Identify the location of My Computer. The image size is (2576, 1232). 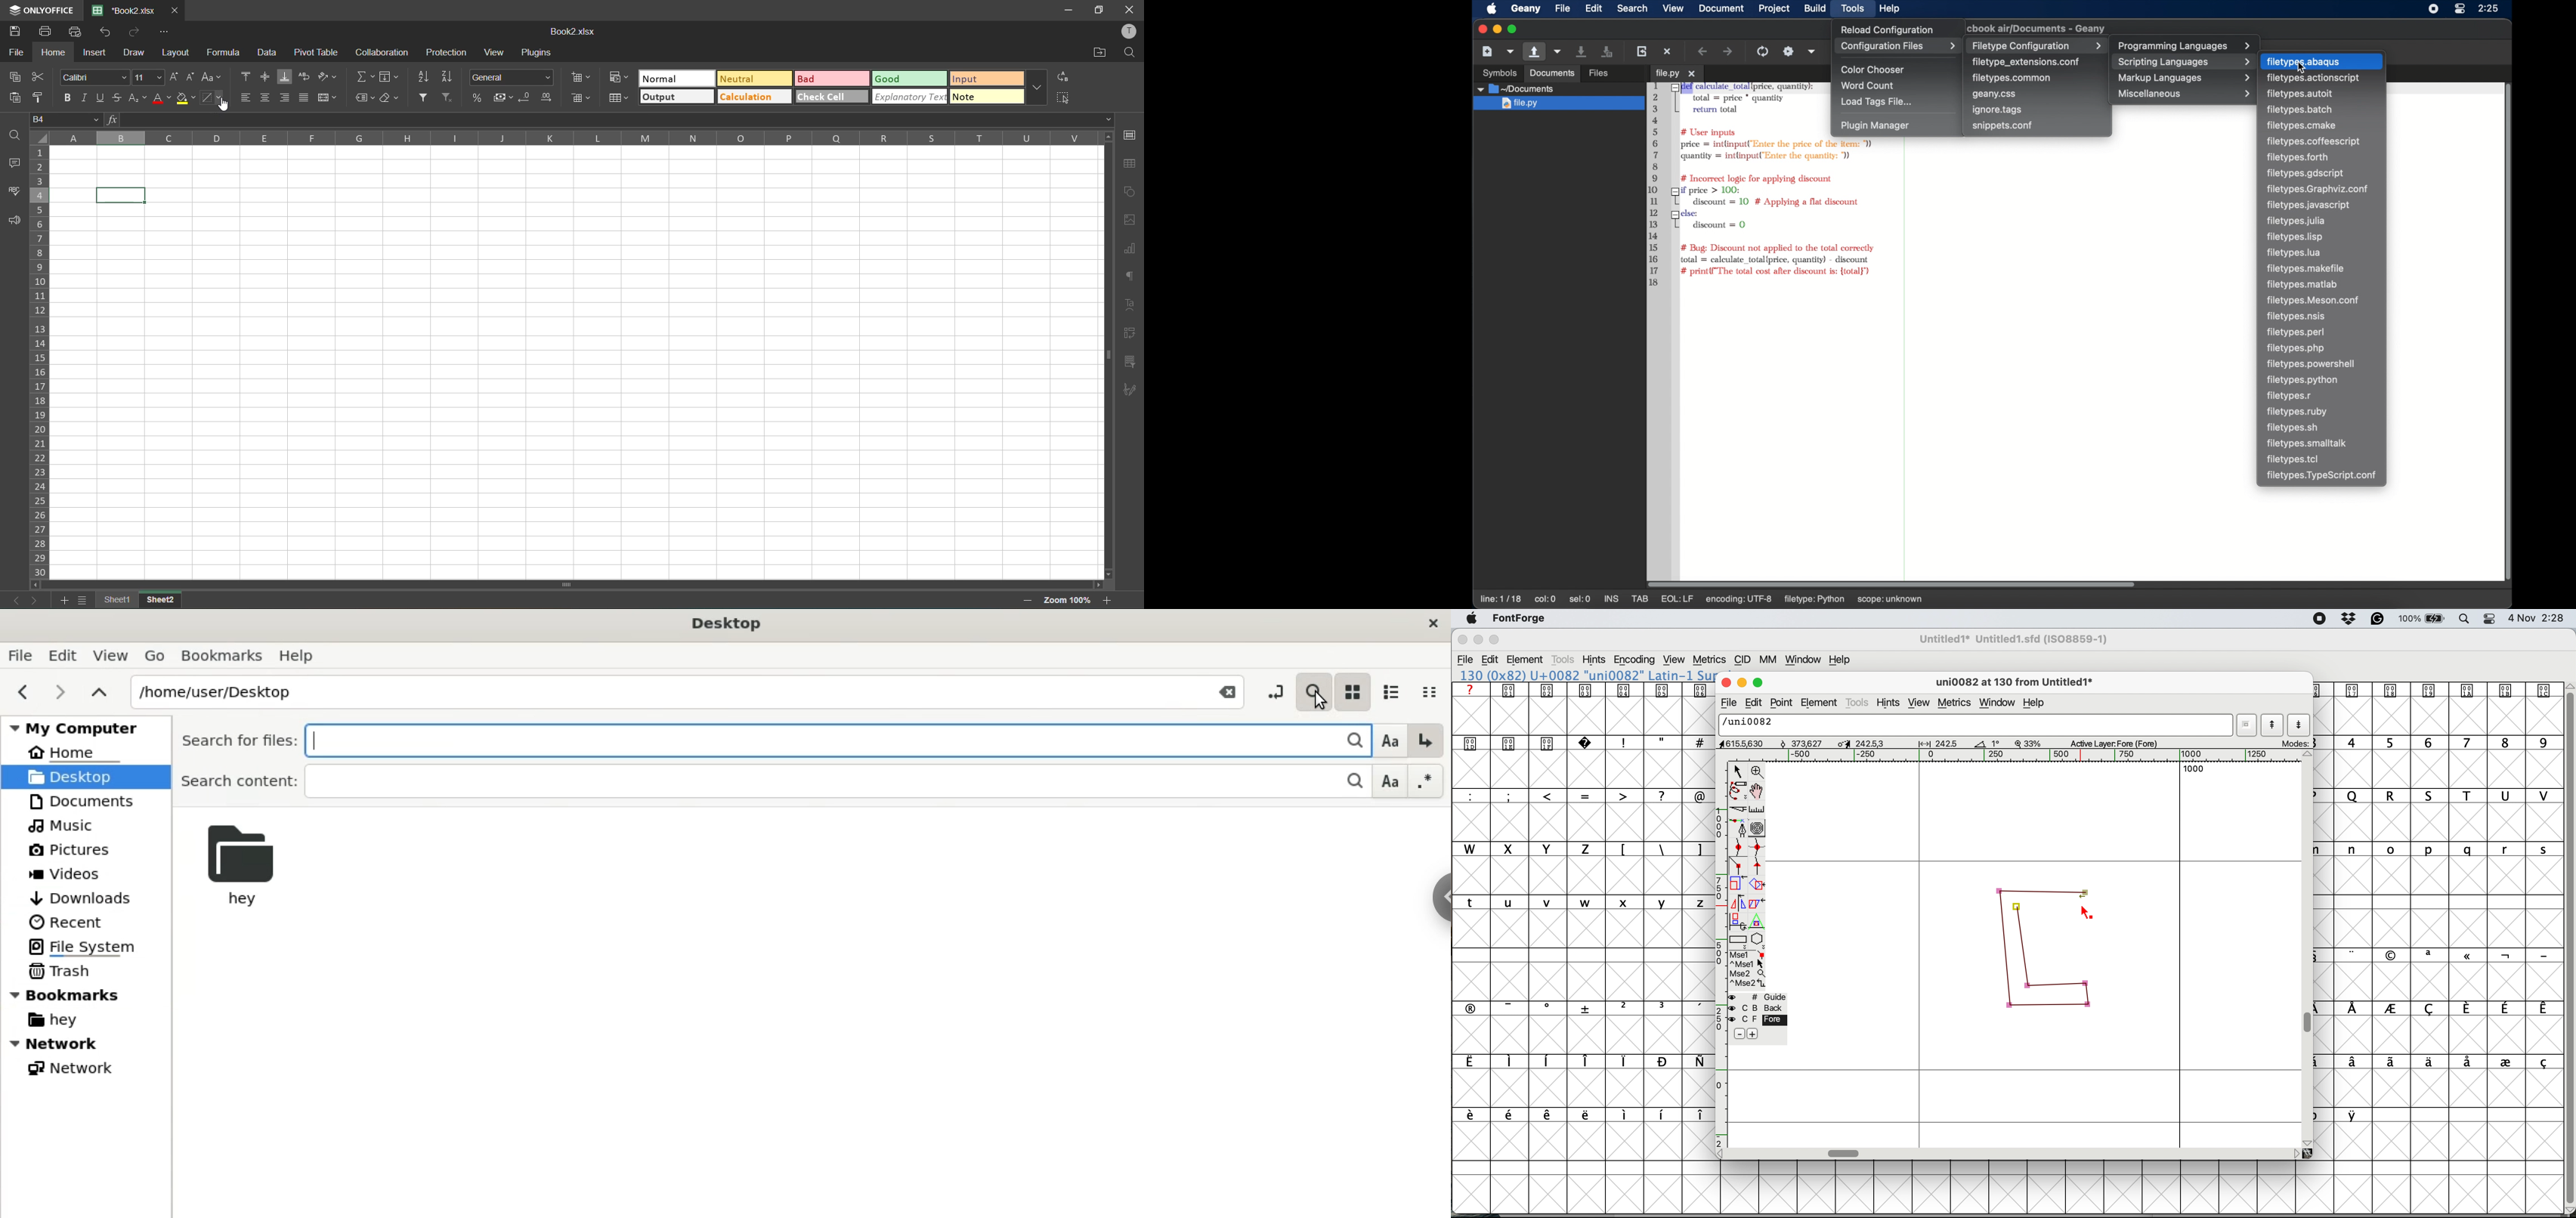
(83, 728).